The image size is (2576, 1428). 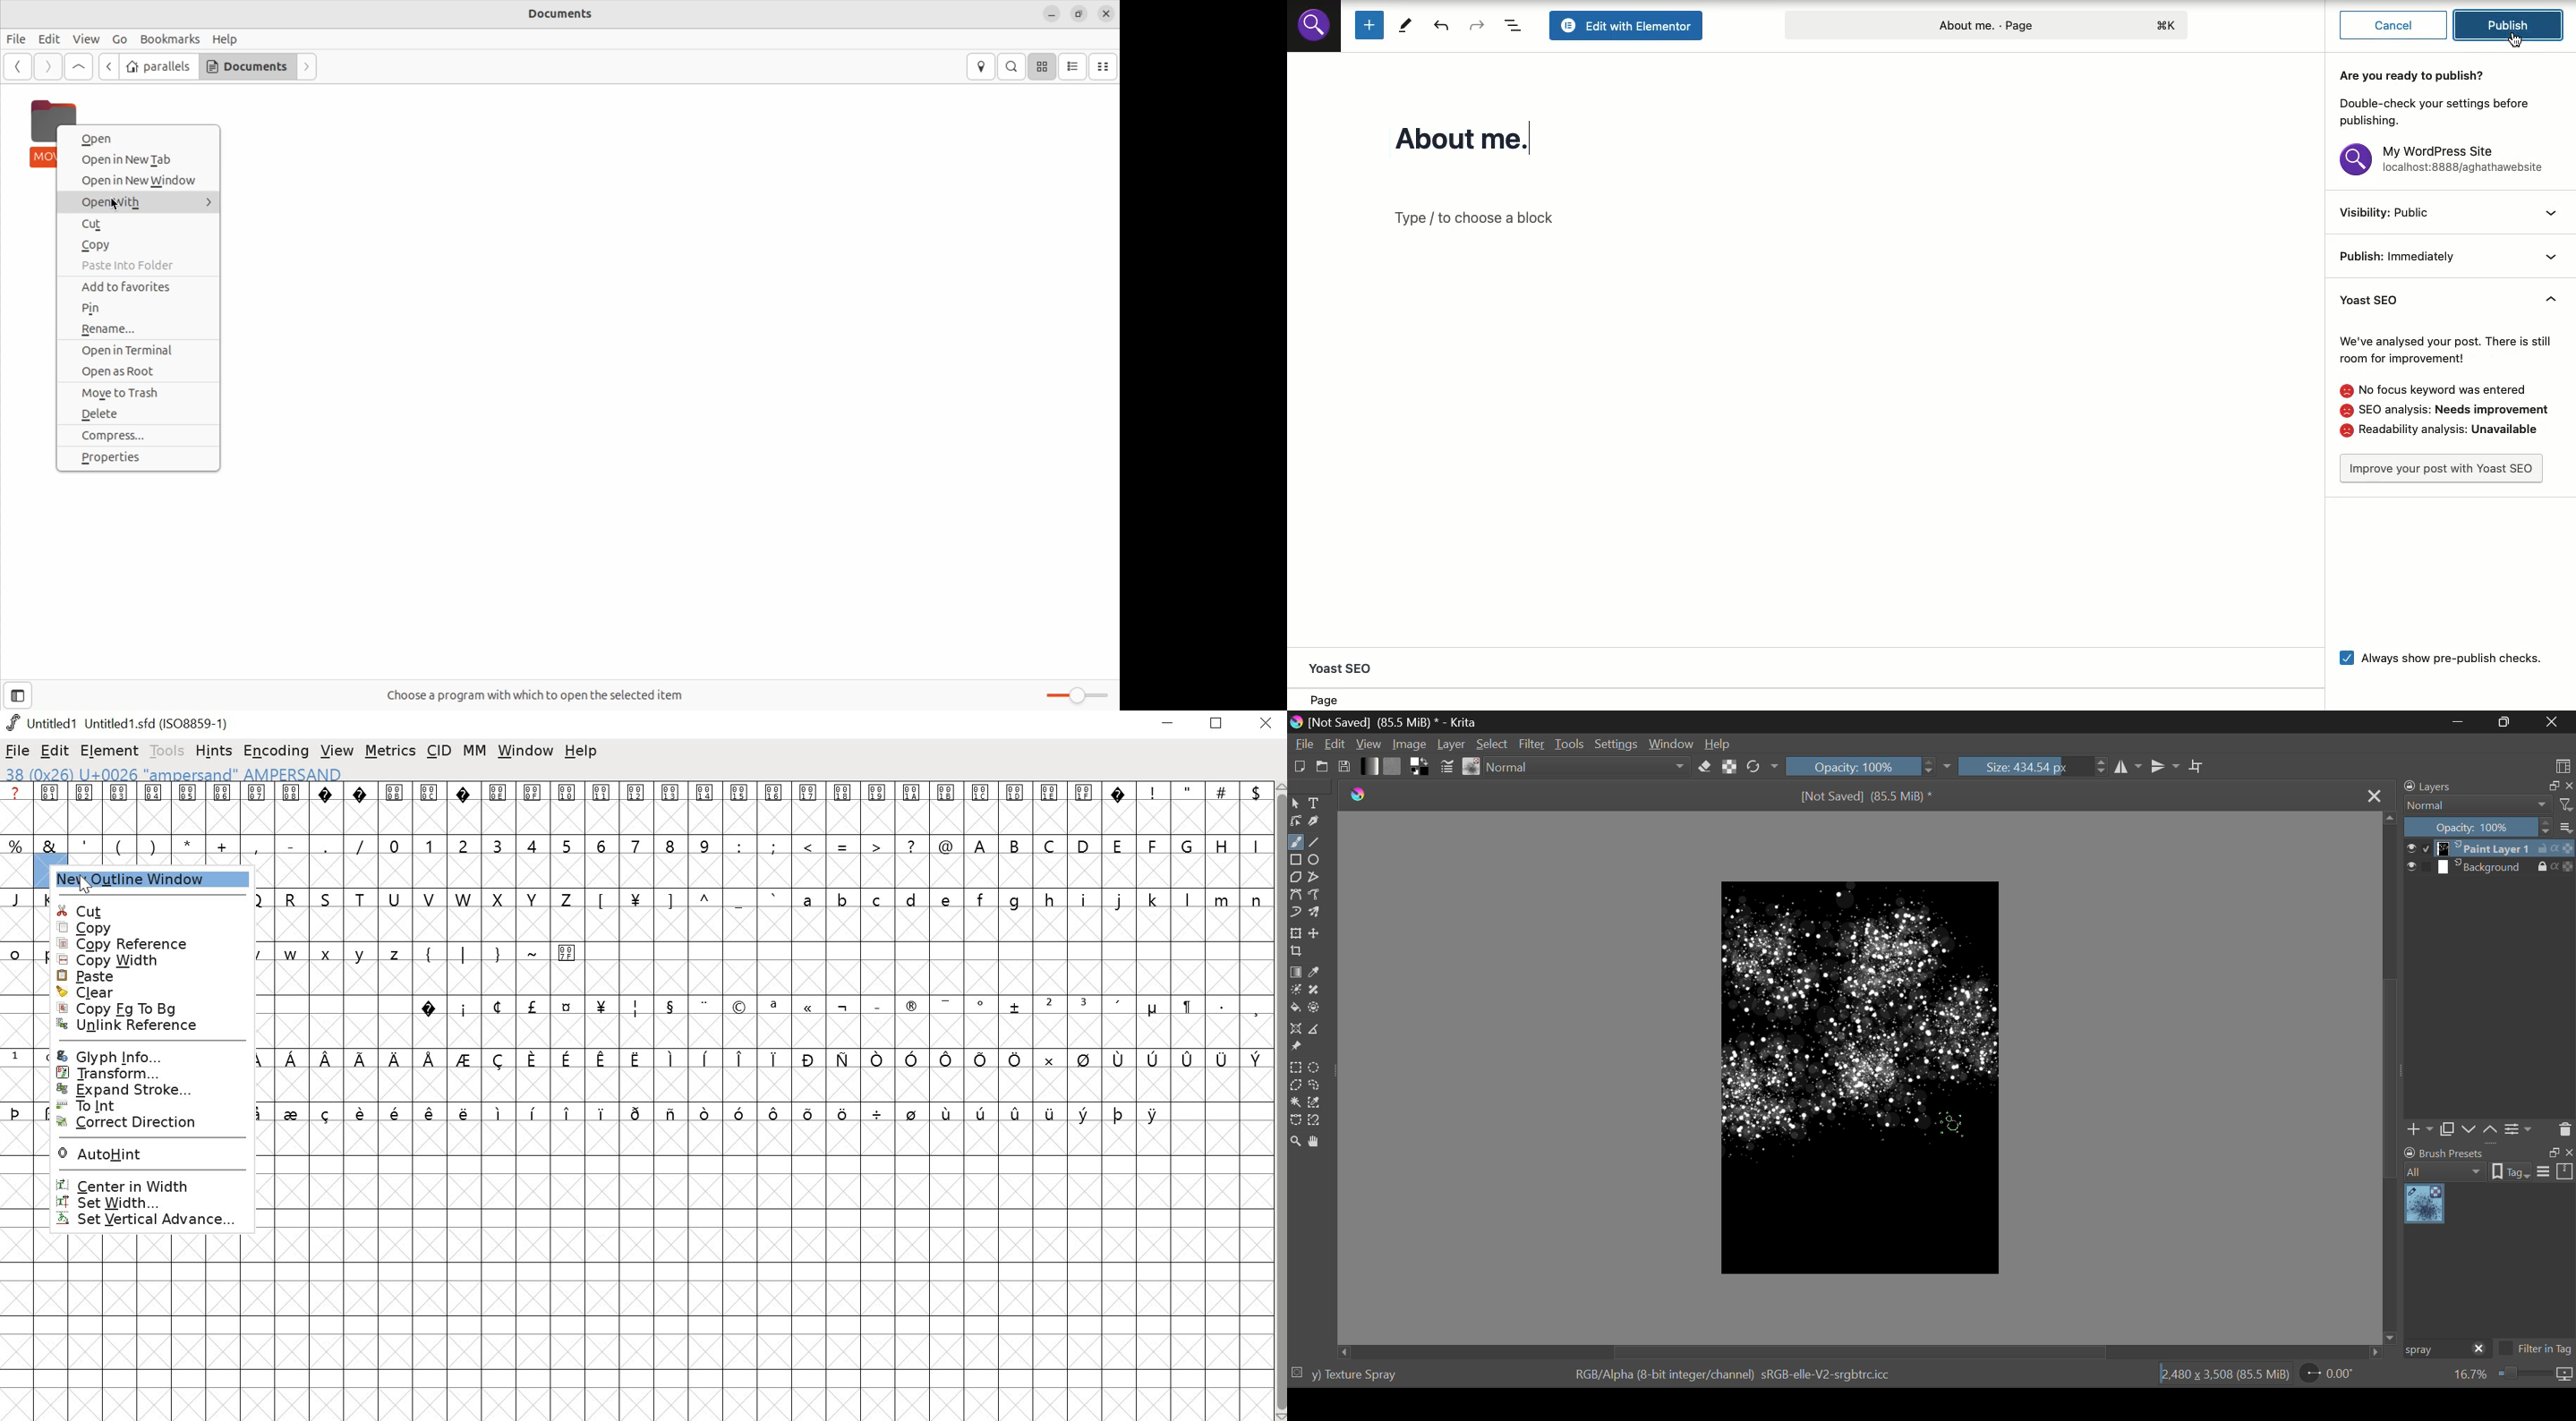 What do you see at coordinates (2328, 1373) in the screenshot?
I see `page rotation` at bounding box center [2328, 1373].